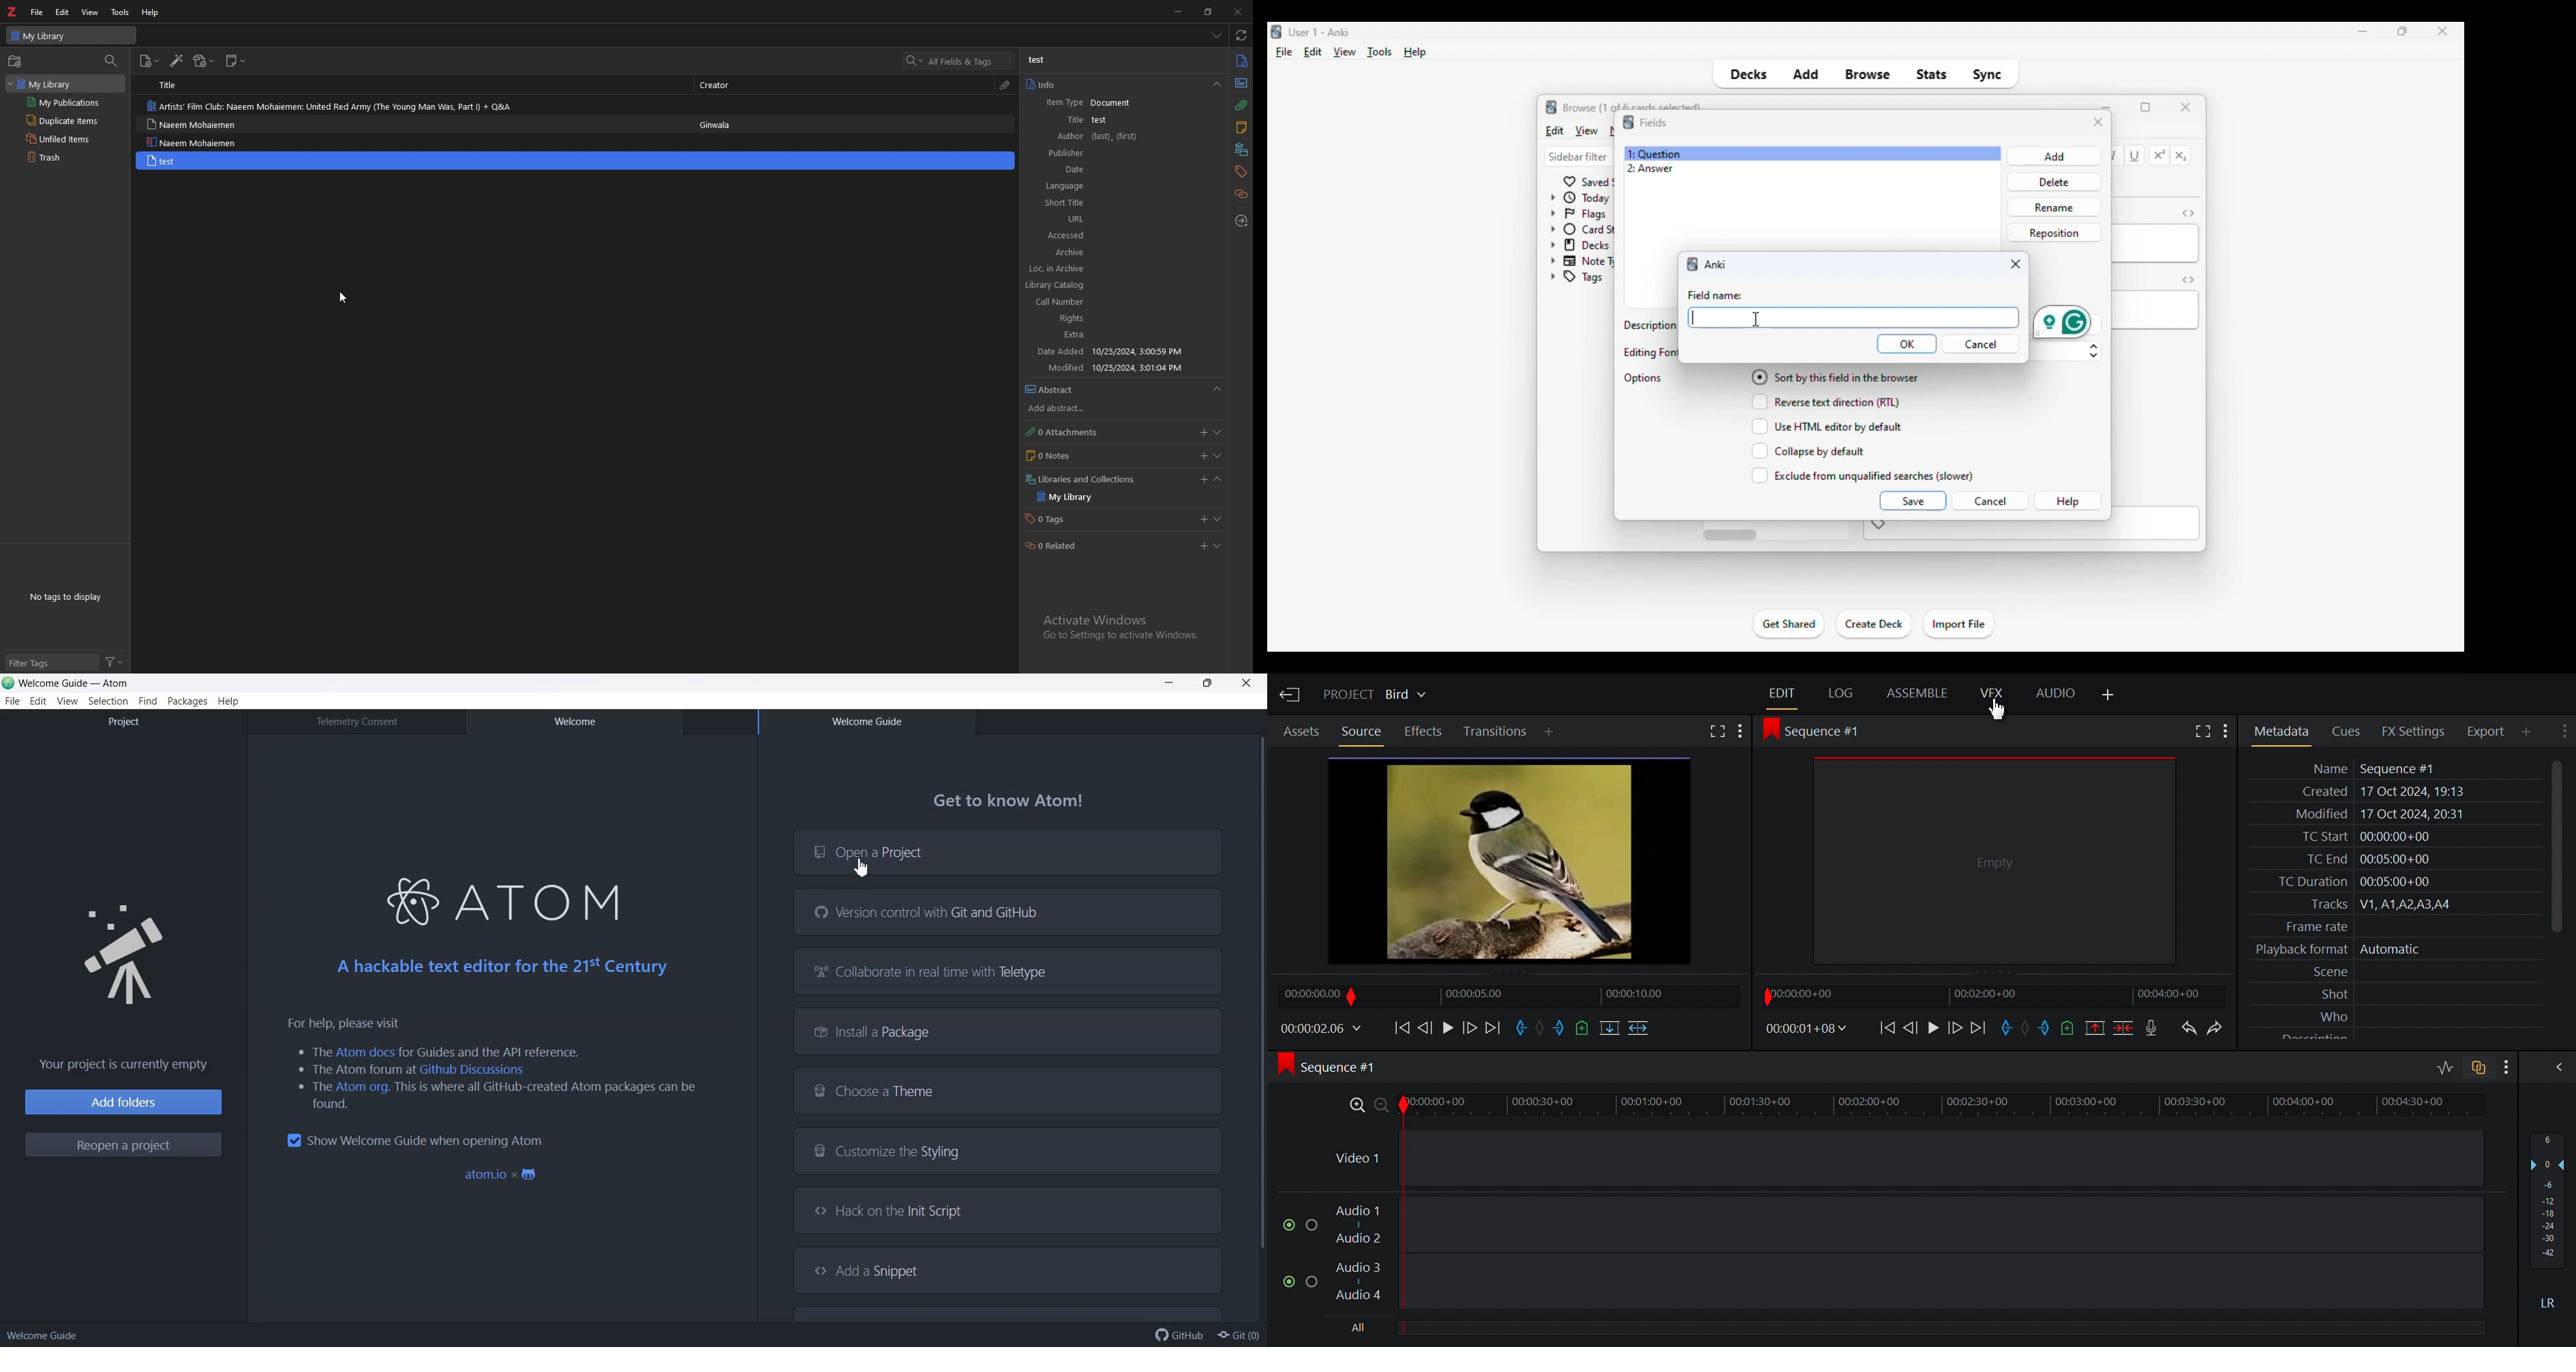  I want to click on no tags to display, so click(65, 596).